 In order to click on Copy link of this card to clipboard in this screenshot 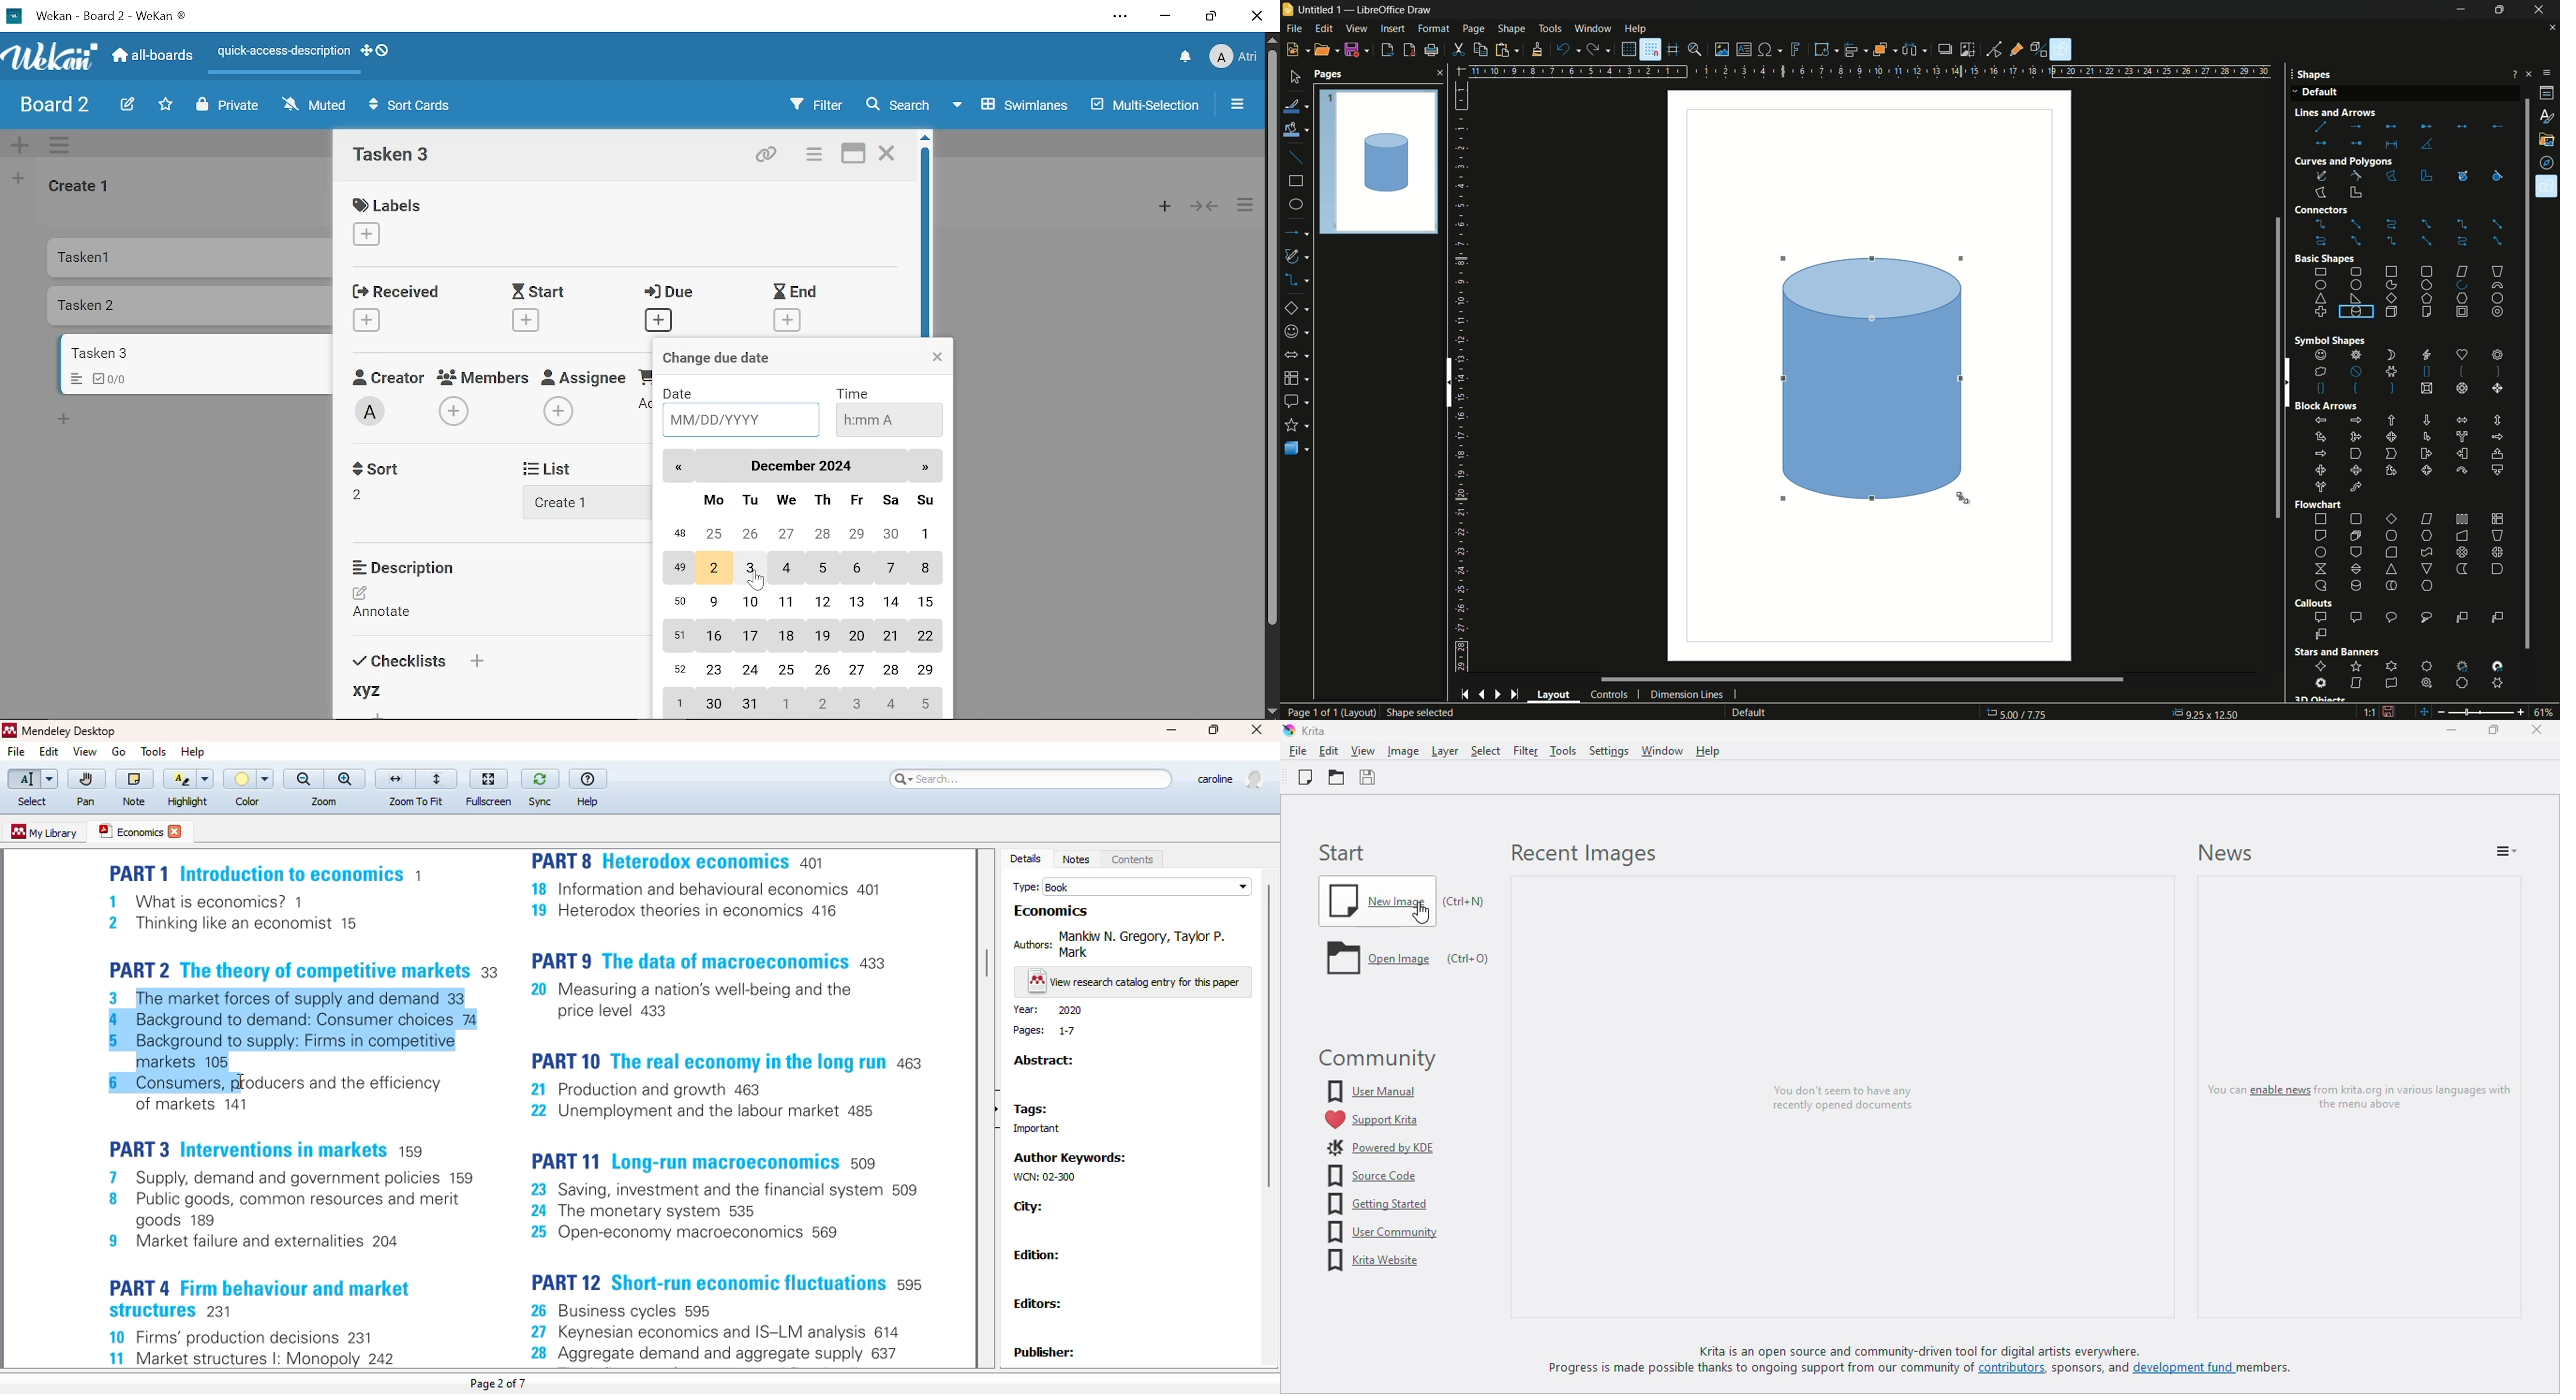, I will do `click(764, 155)`.